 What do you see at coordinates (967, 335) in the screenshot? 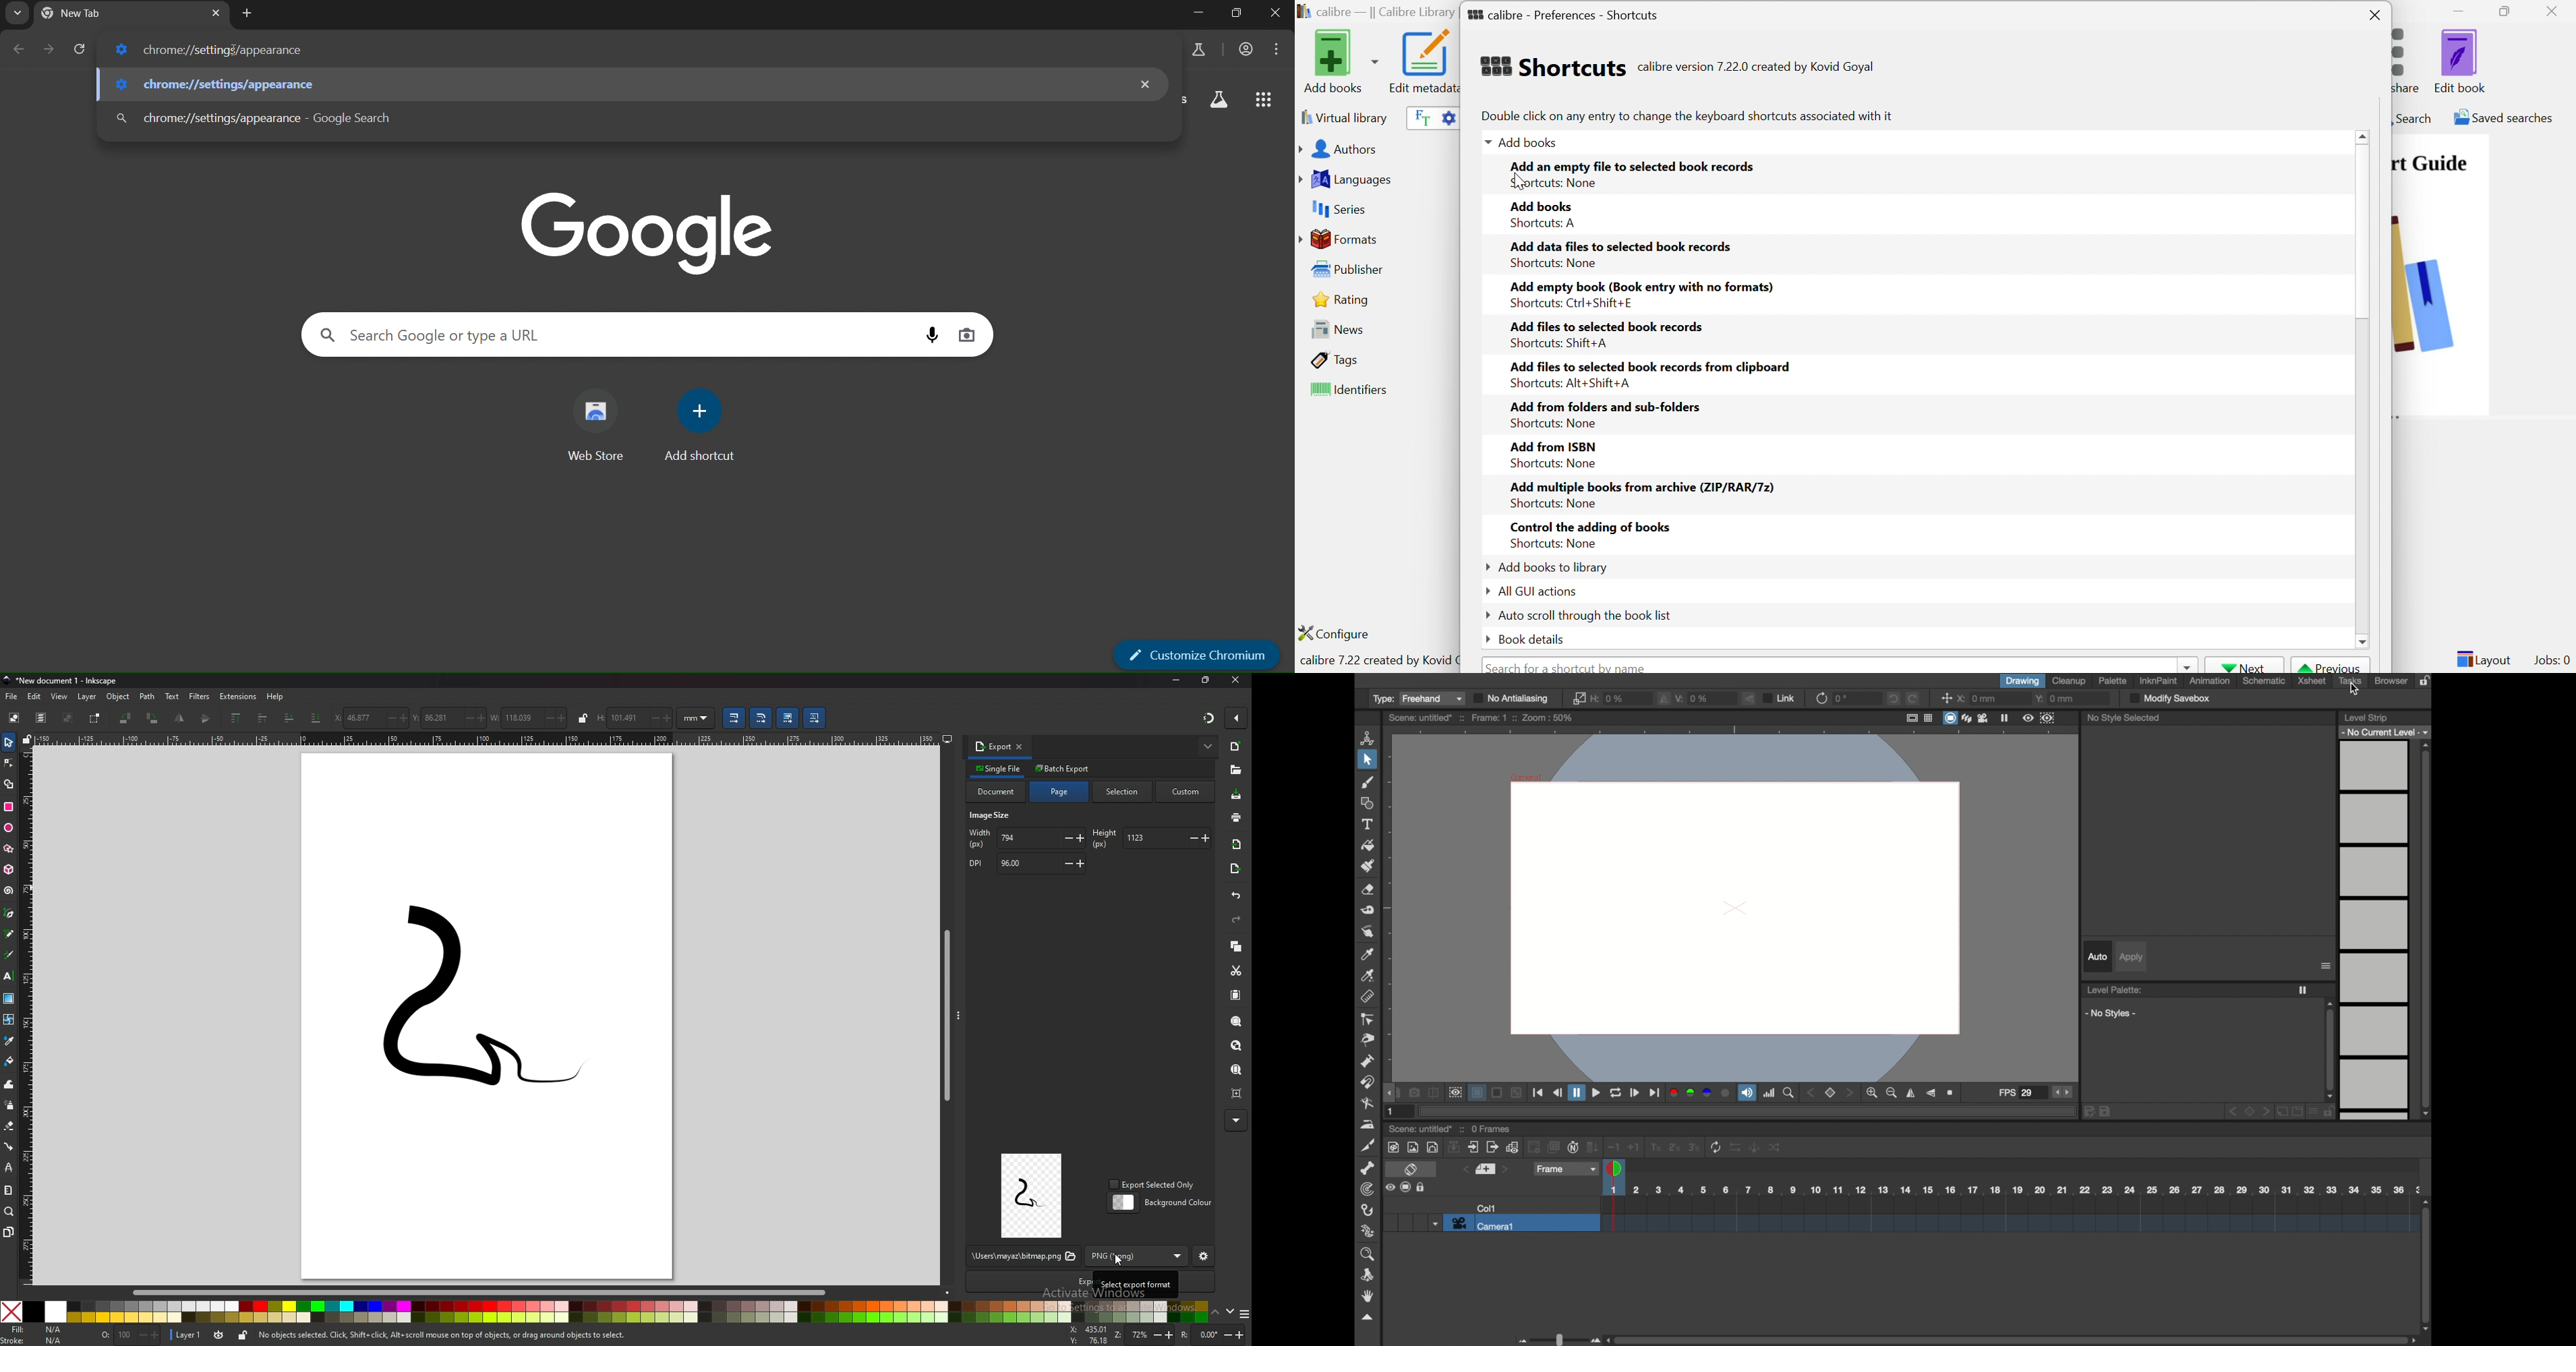
I see `image search` at bounding box center [967, 335].